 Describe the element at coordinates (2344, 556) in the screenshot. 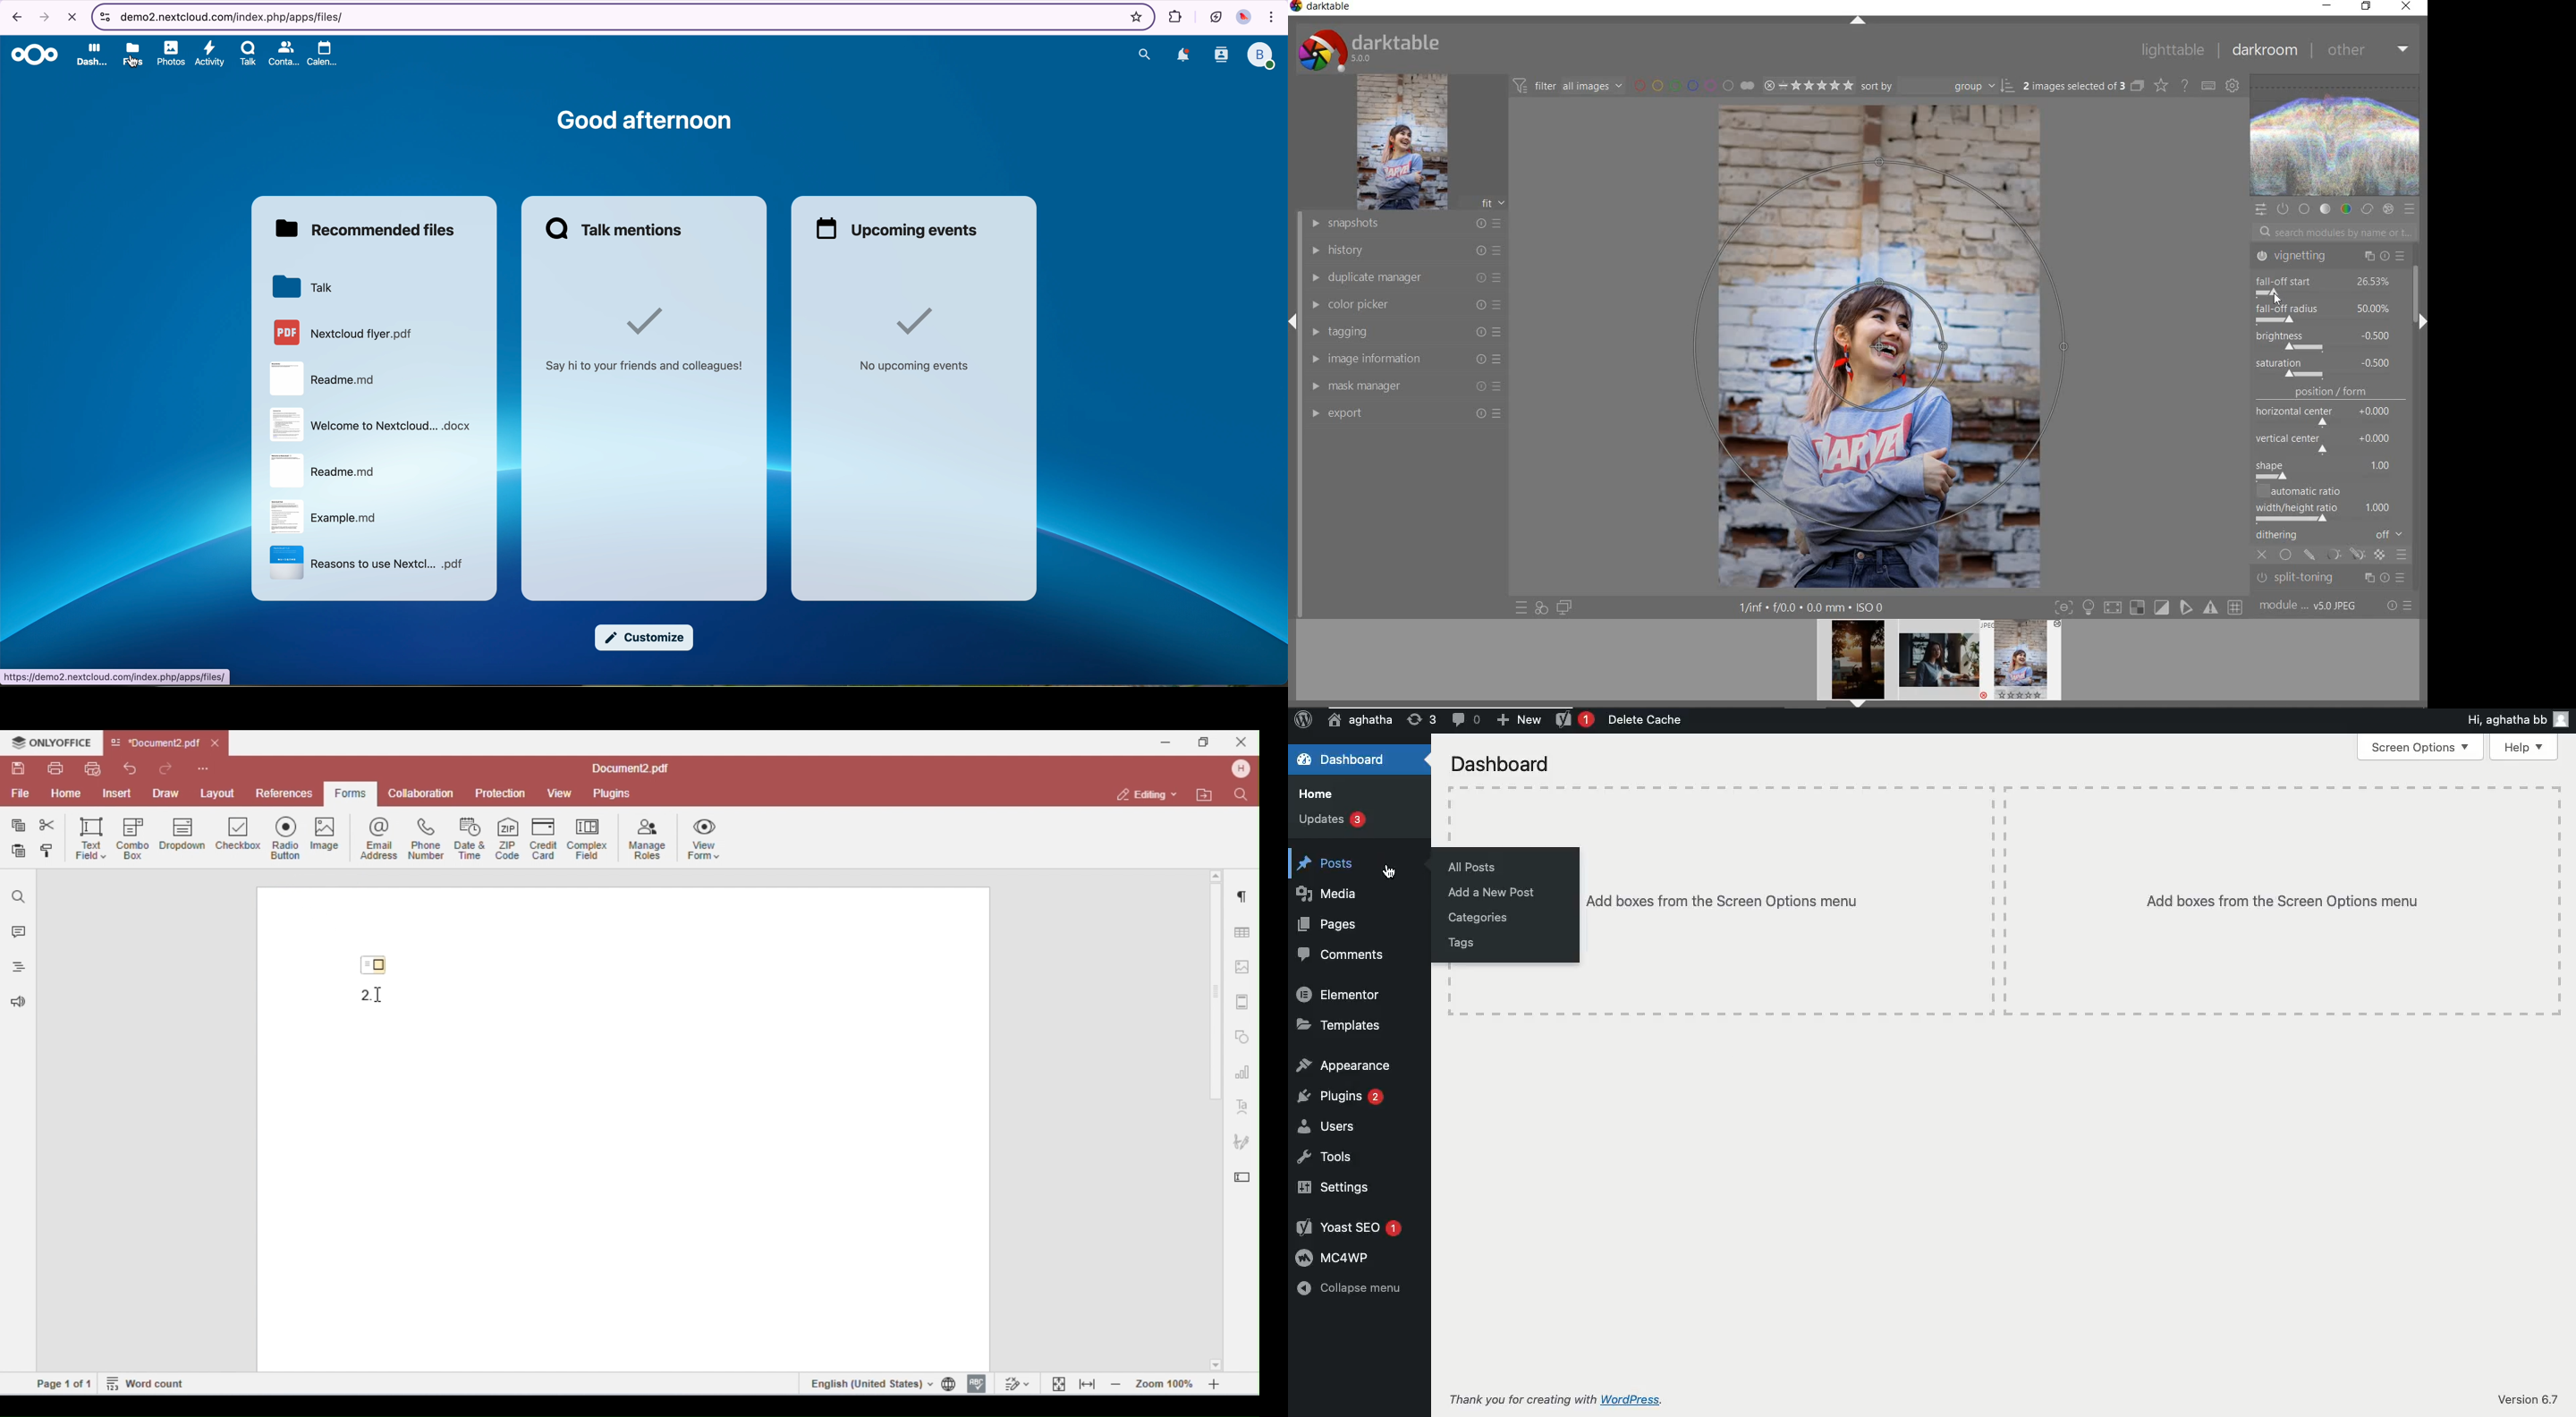

I see `masking options` at that location.